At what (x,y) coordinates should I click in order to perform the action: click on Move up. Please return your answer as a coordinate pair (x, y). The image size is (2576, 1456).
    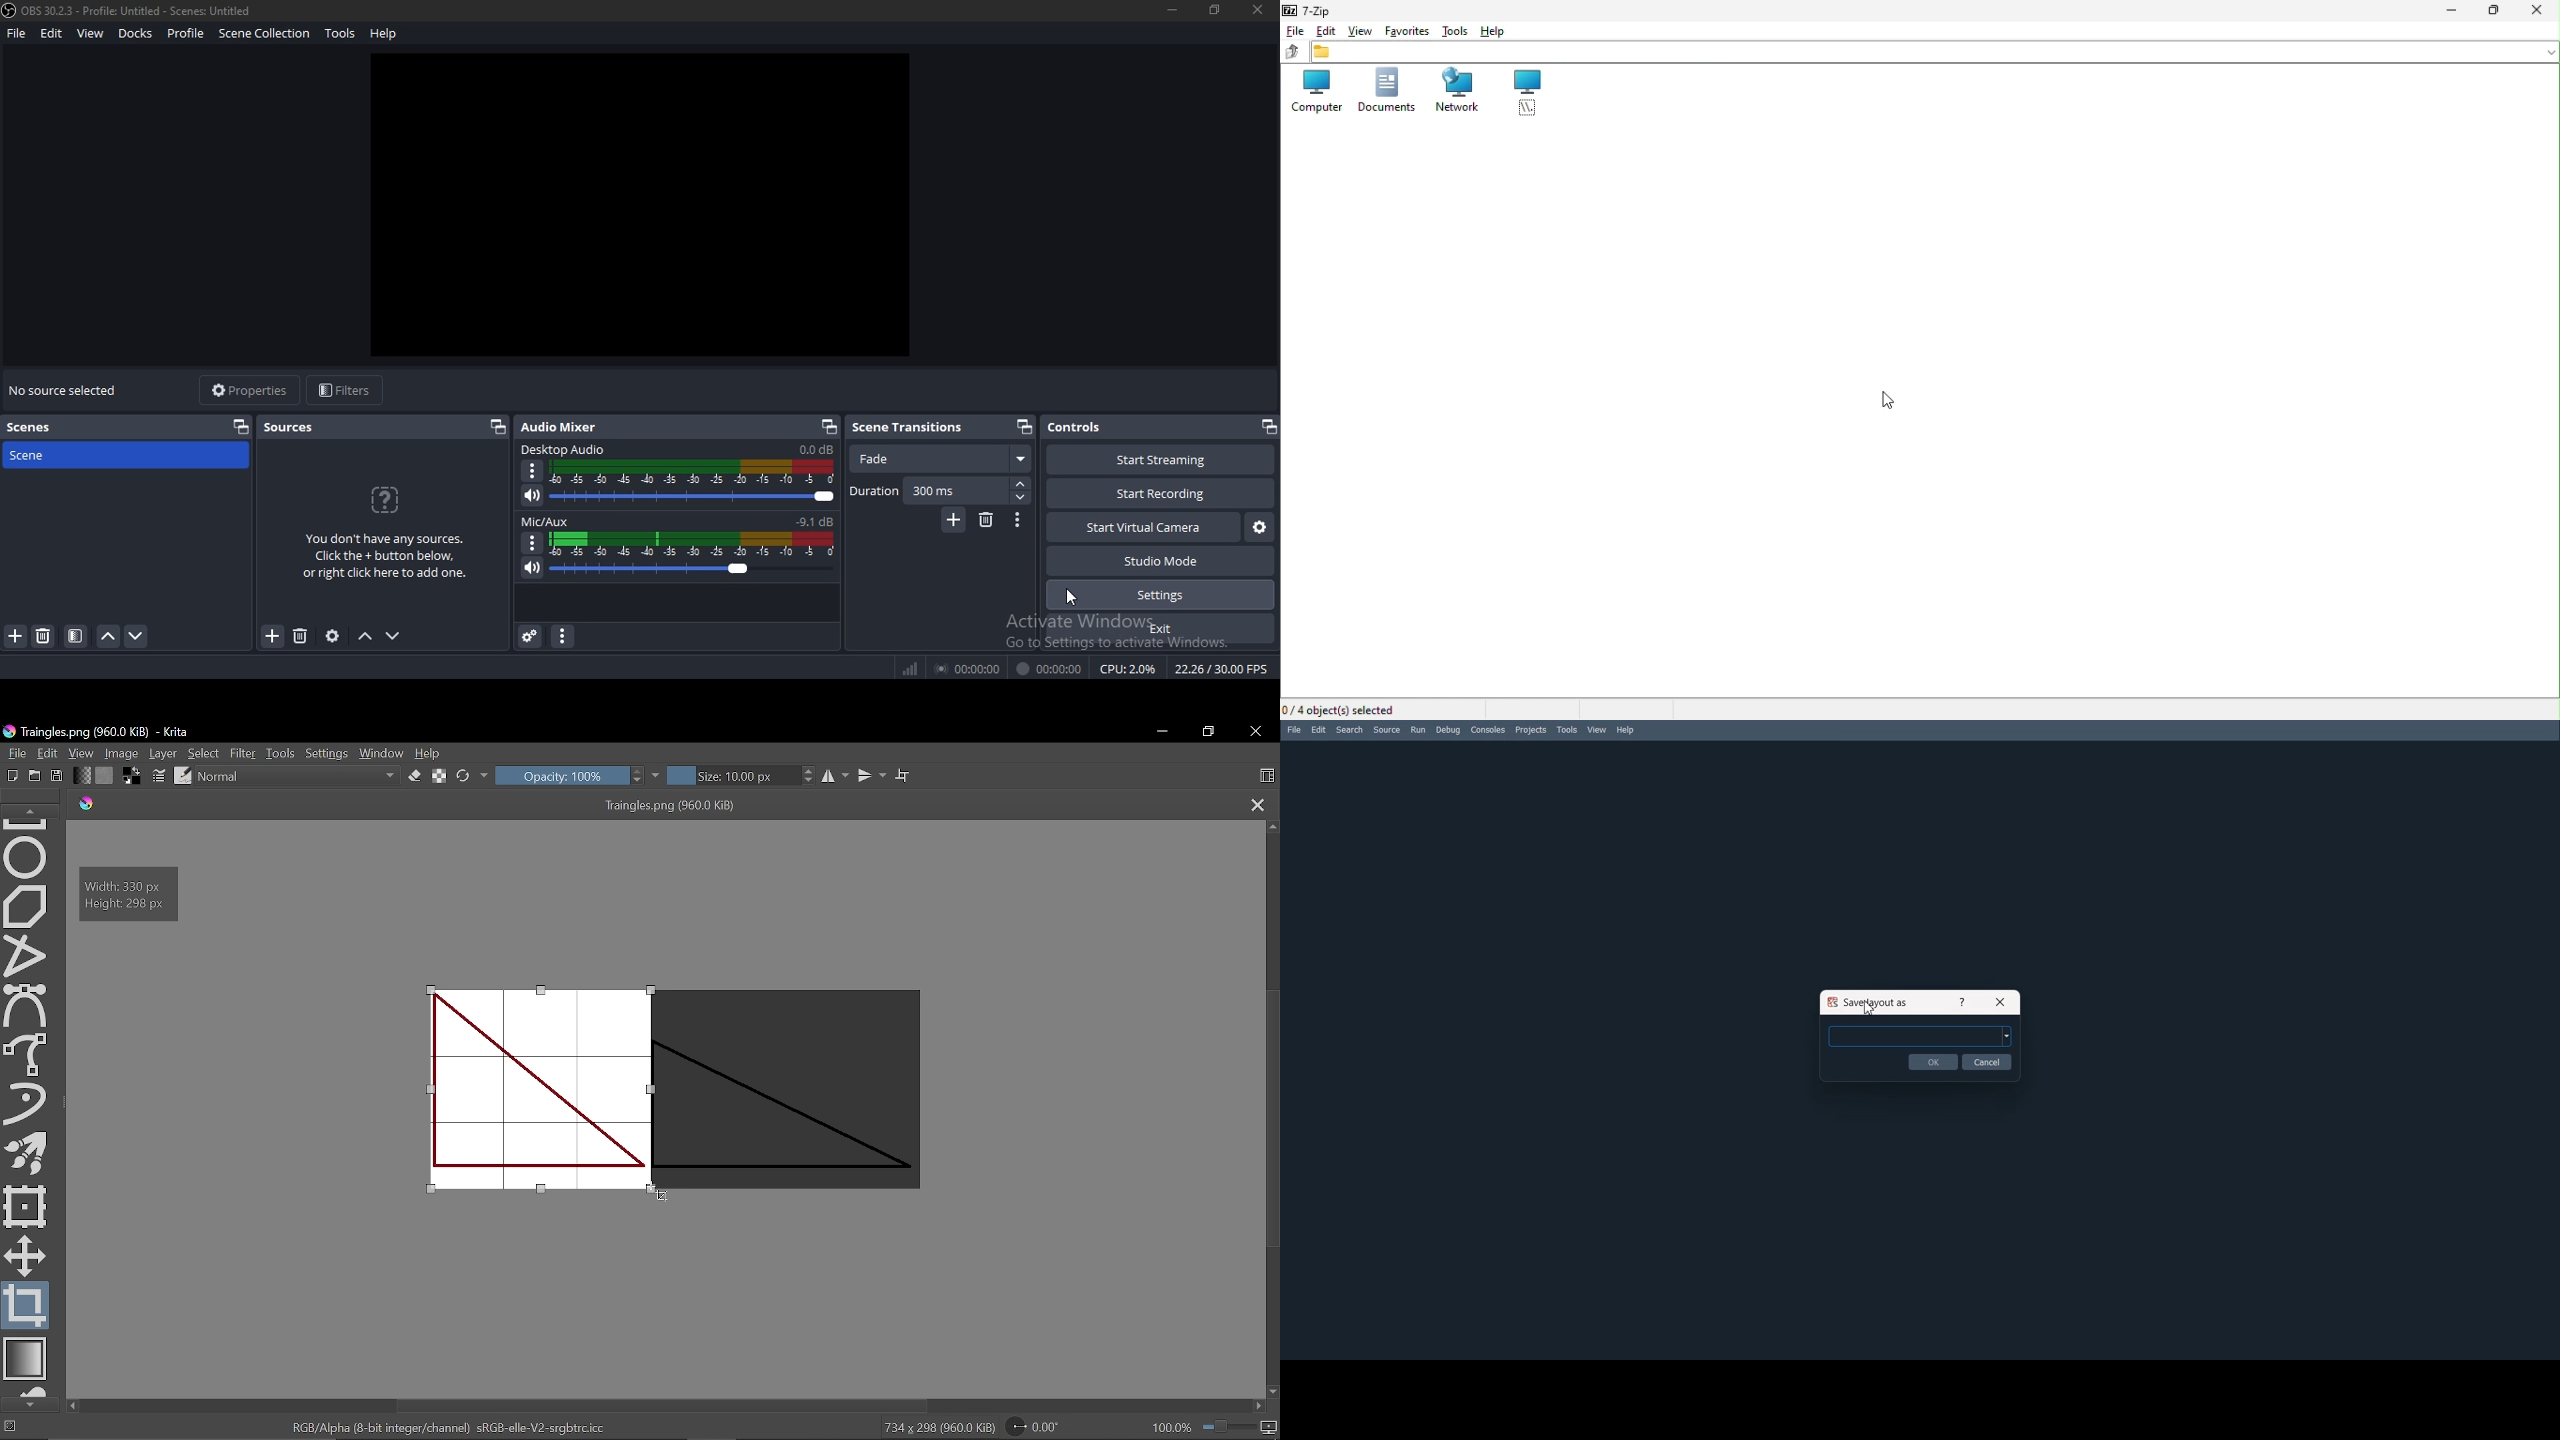
    Looking at the image, I should click on (1272, 826).